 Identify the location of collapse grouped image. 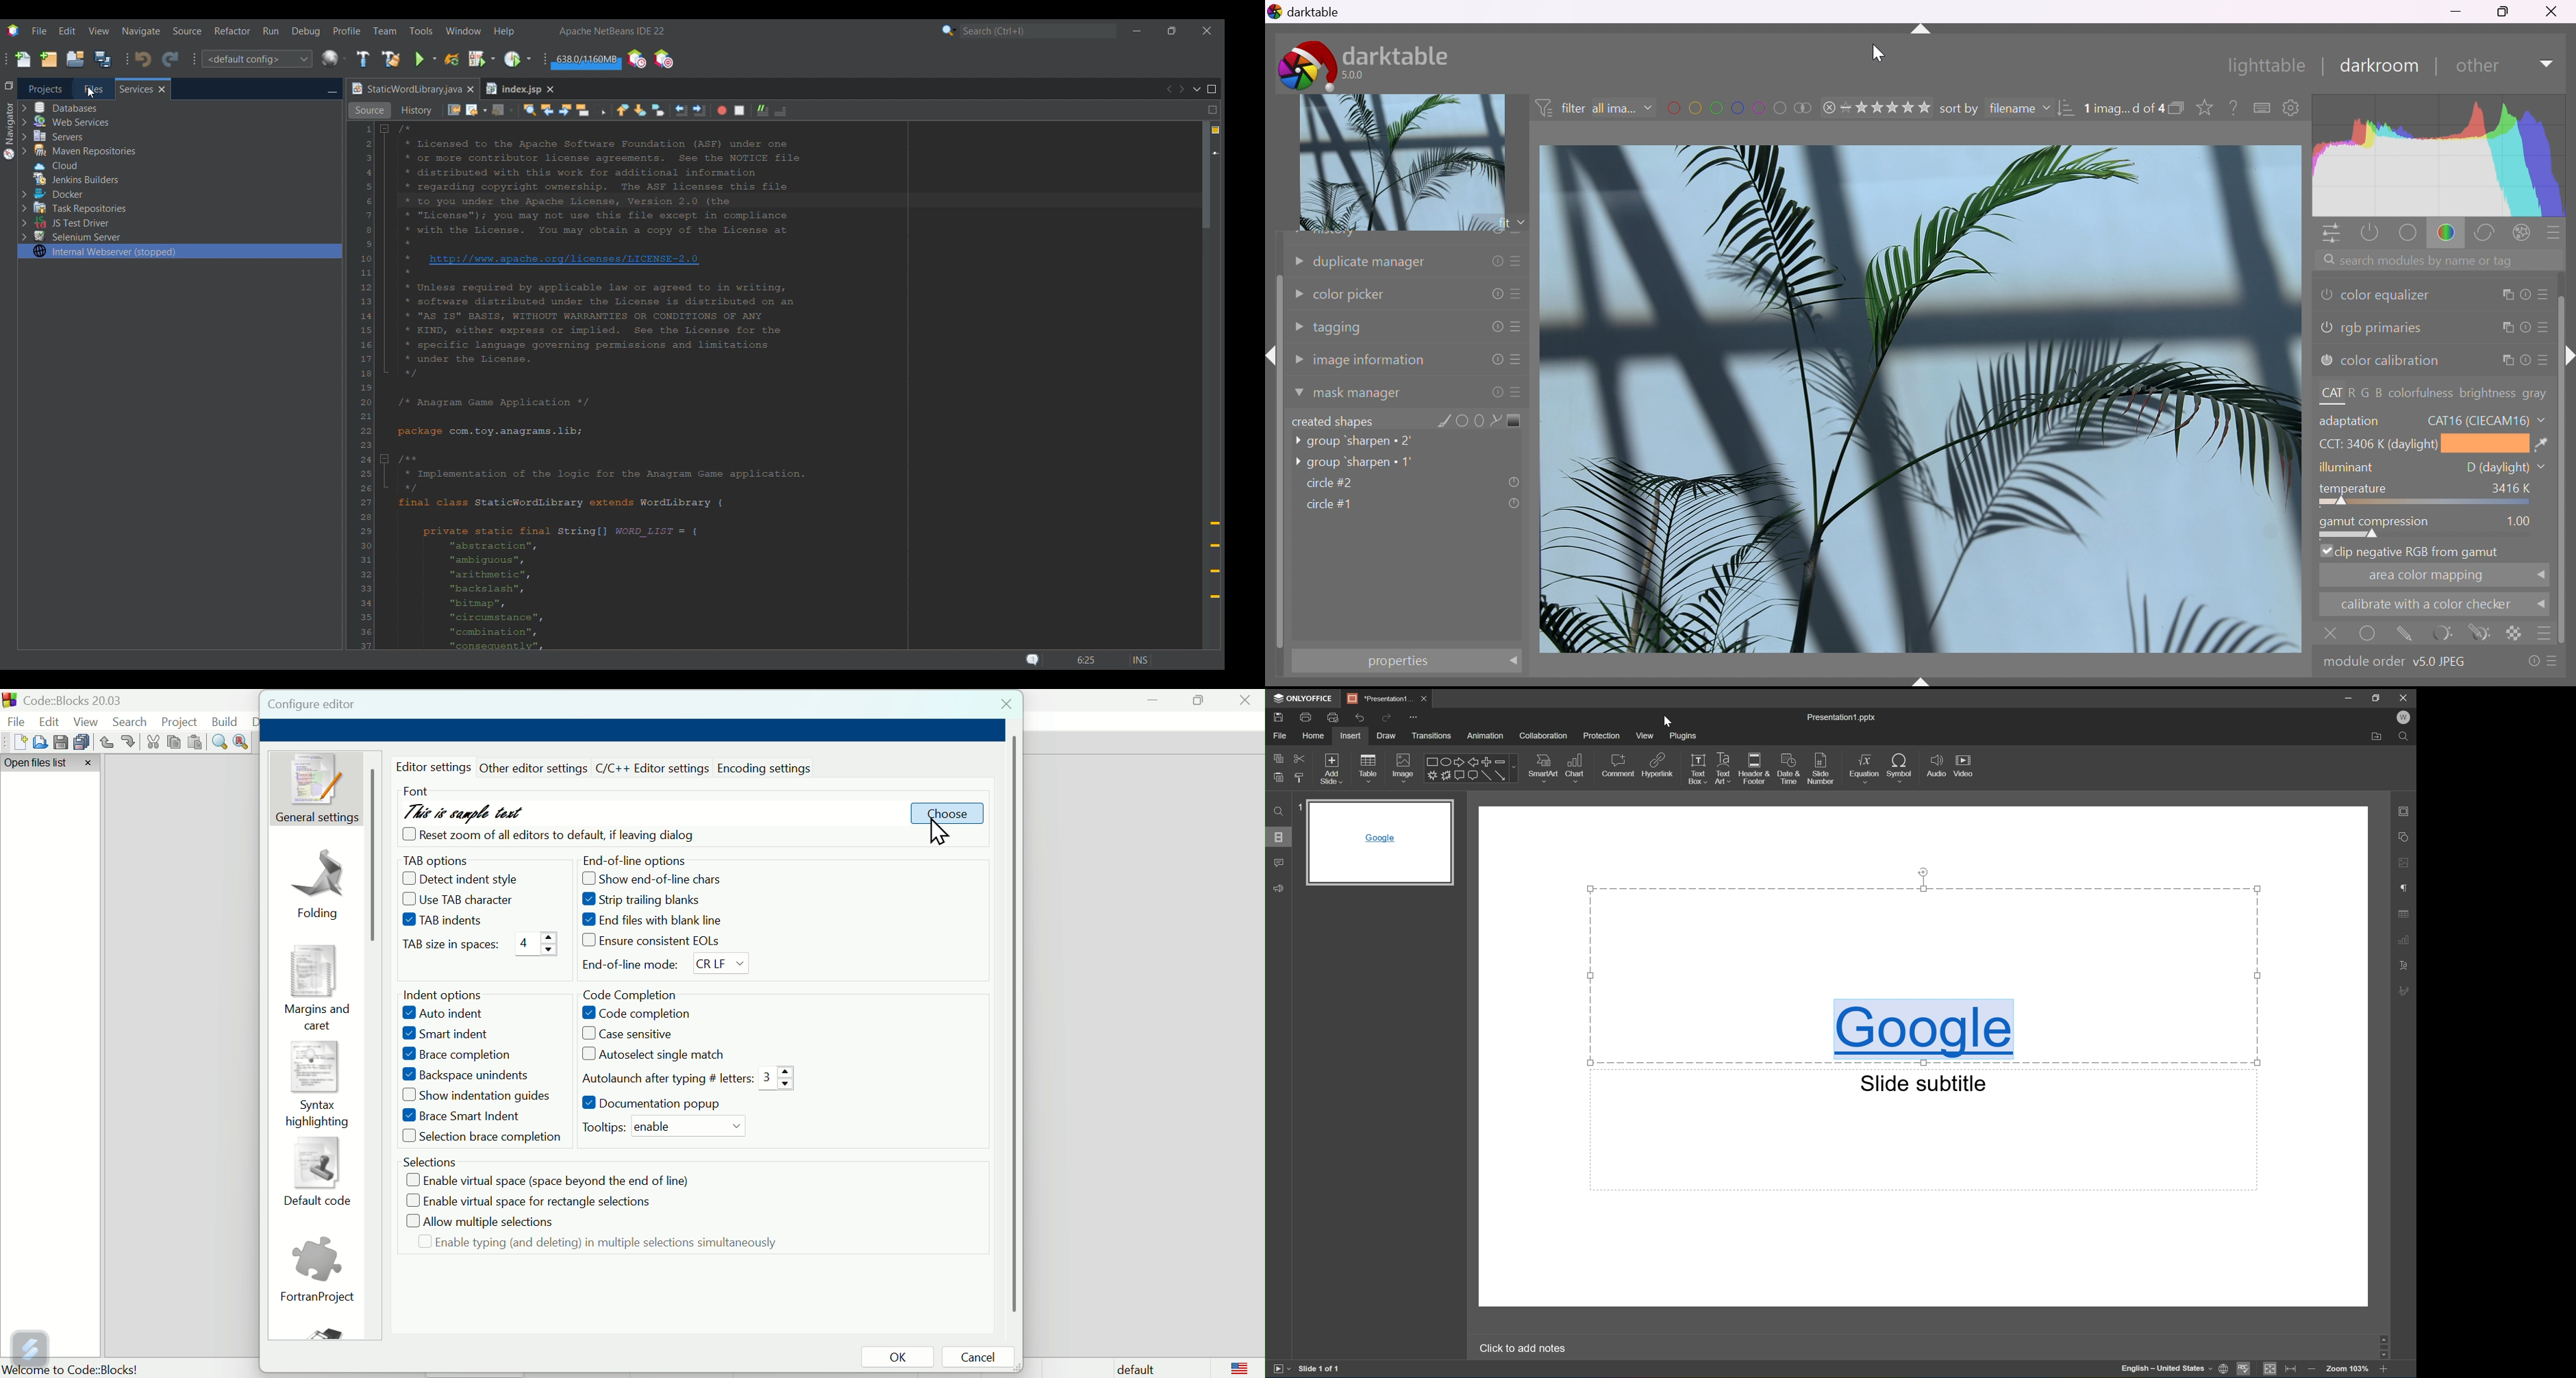
(2177, 109).